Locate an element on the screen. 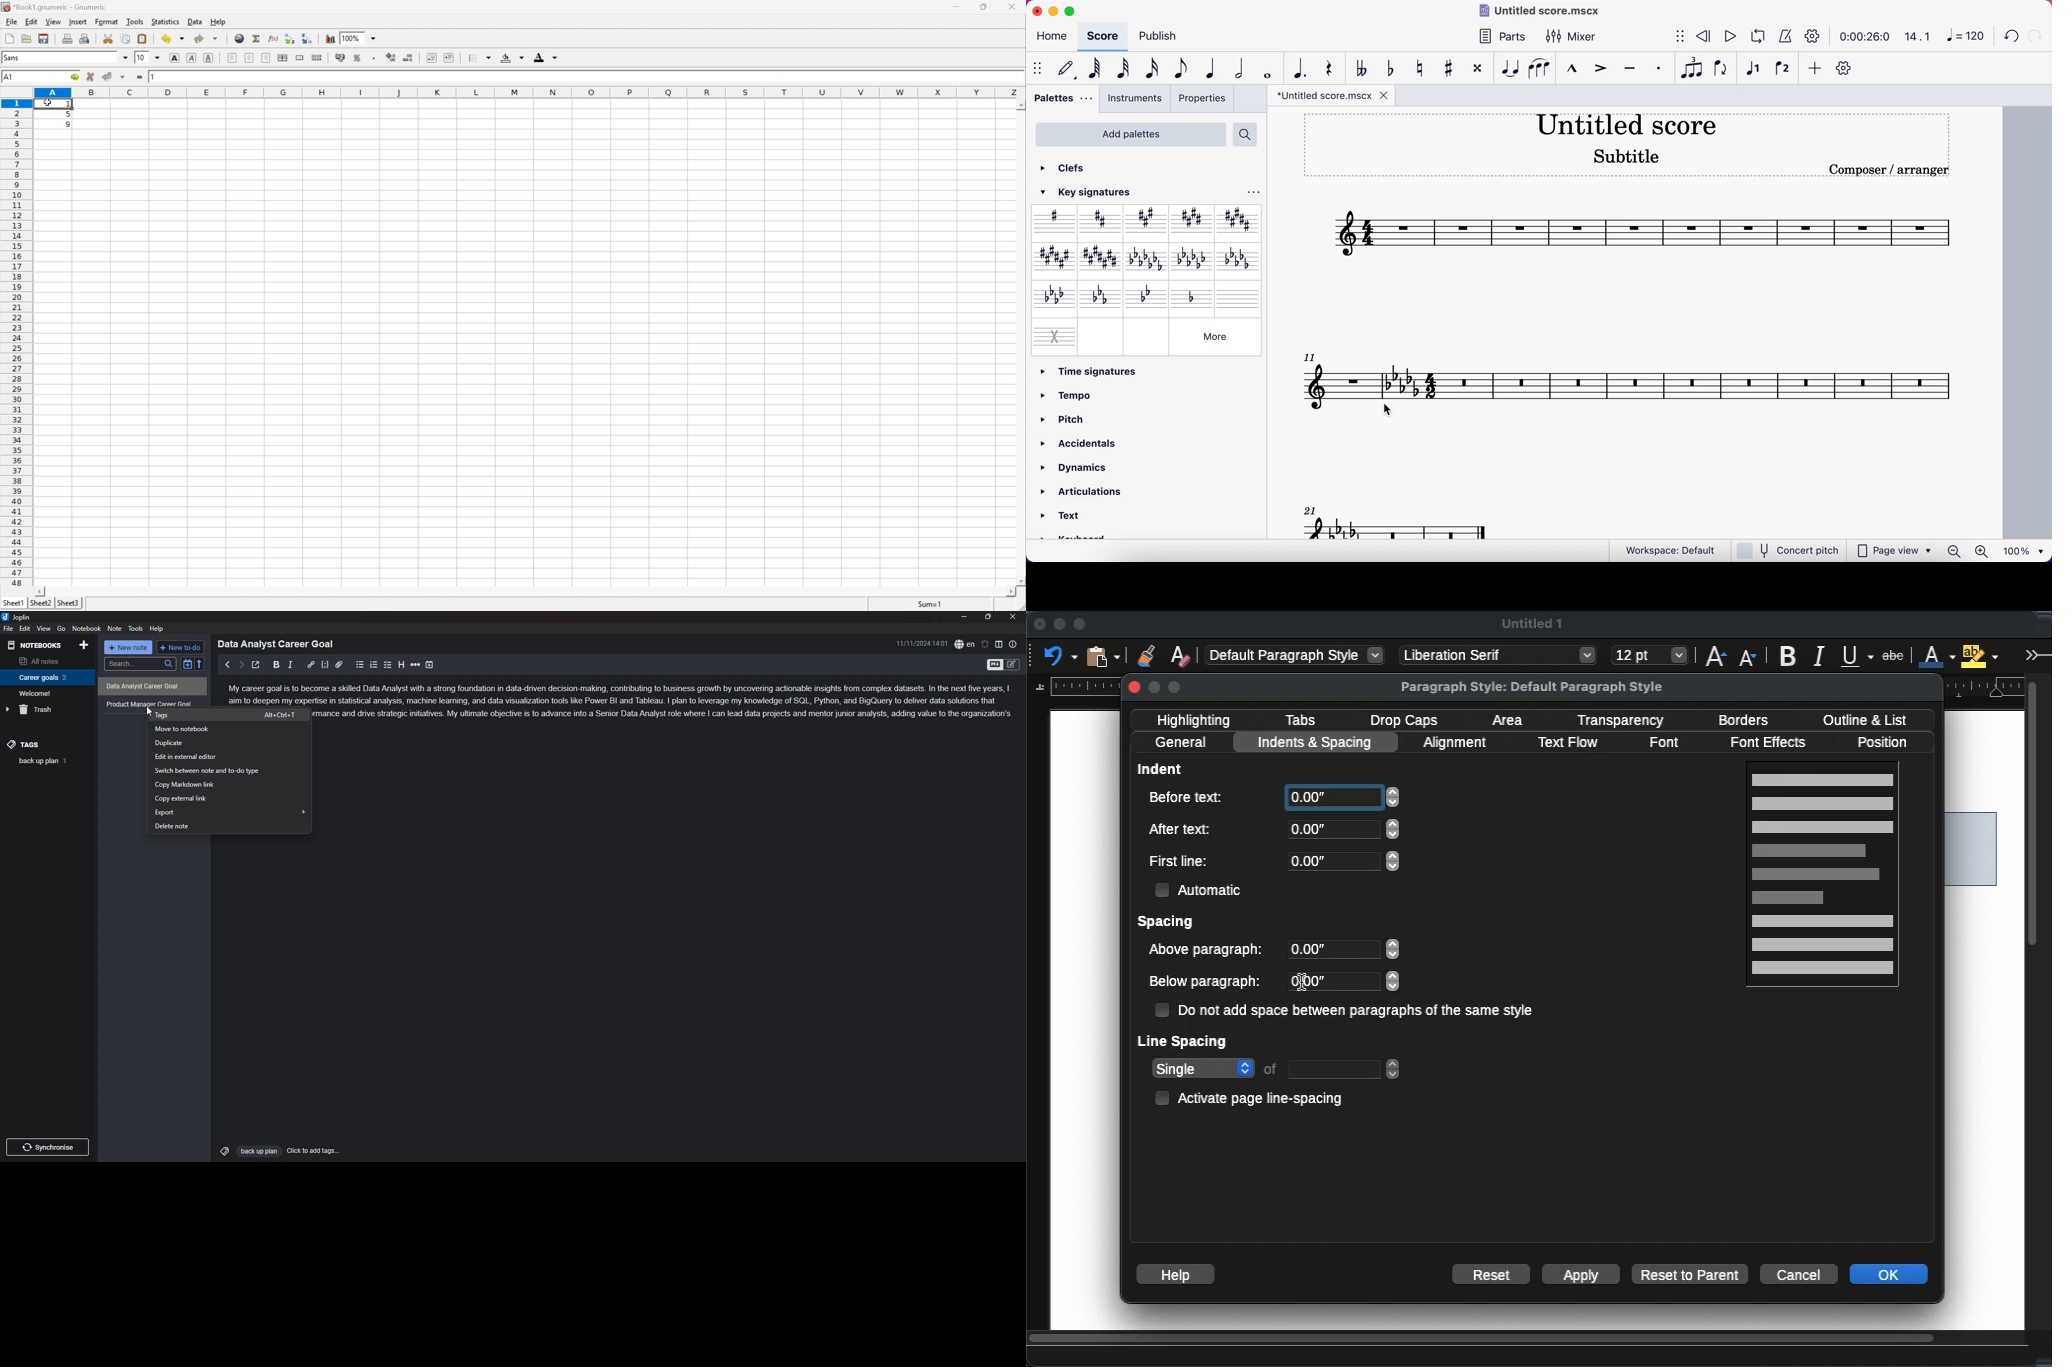 Image resolution: width=2072 pixels, height=1372 pixels. sum in current cell is located at coordinates (258, 38).